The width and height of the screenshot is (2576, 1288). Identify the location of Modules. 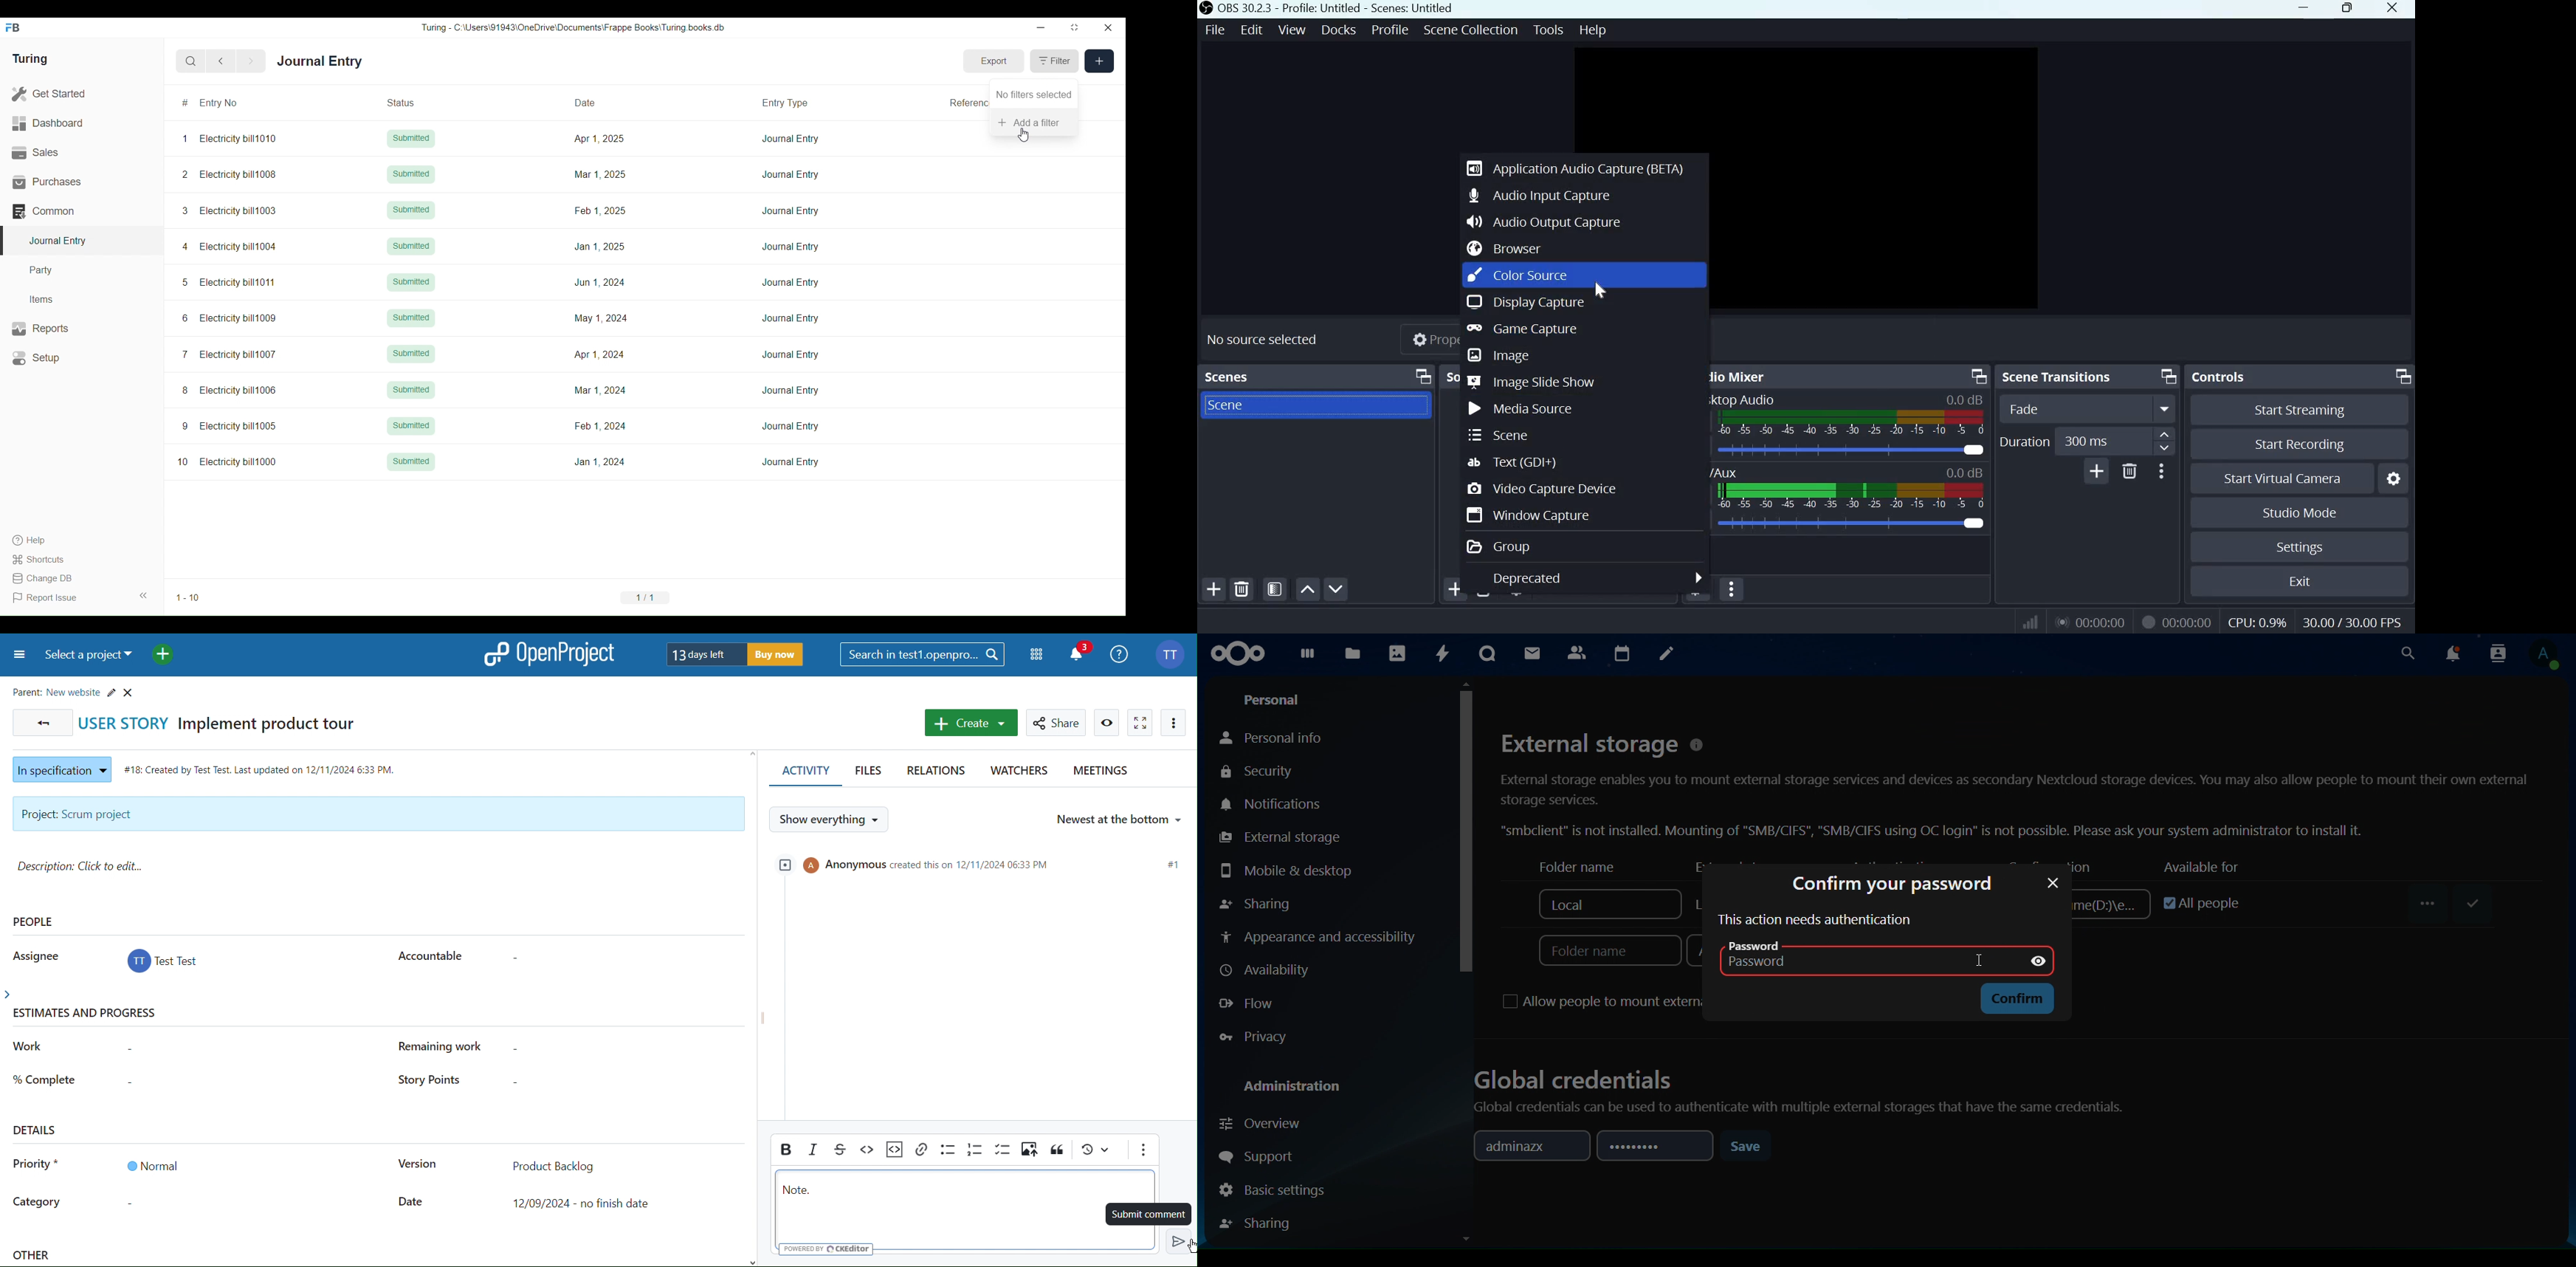
(1038, 655).